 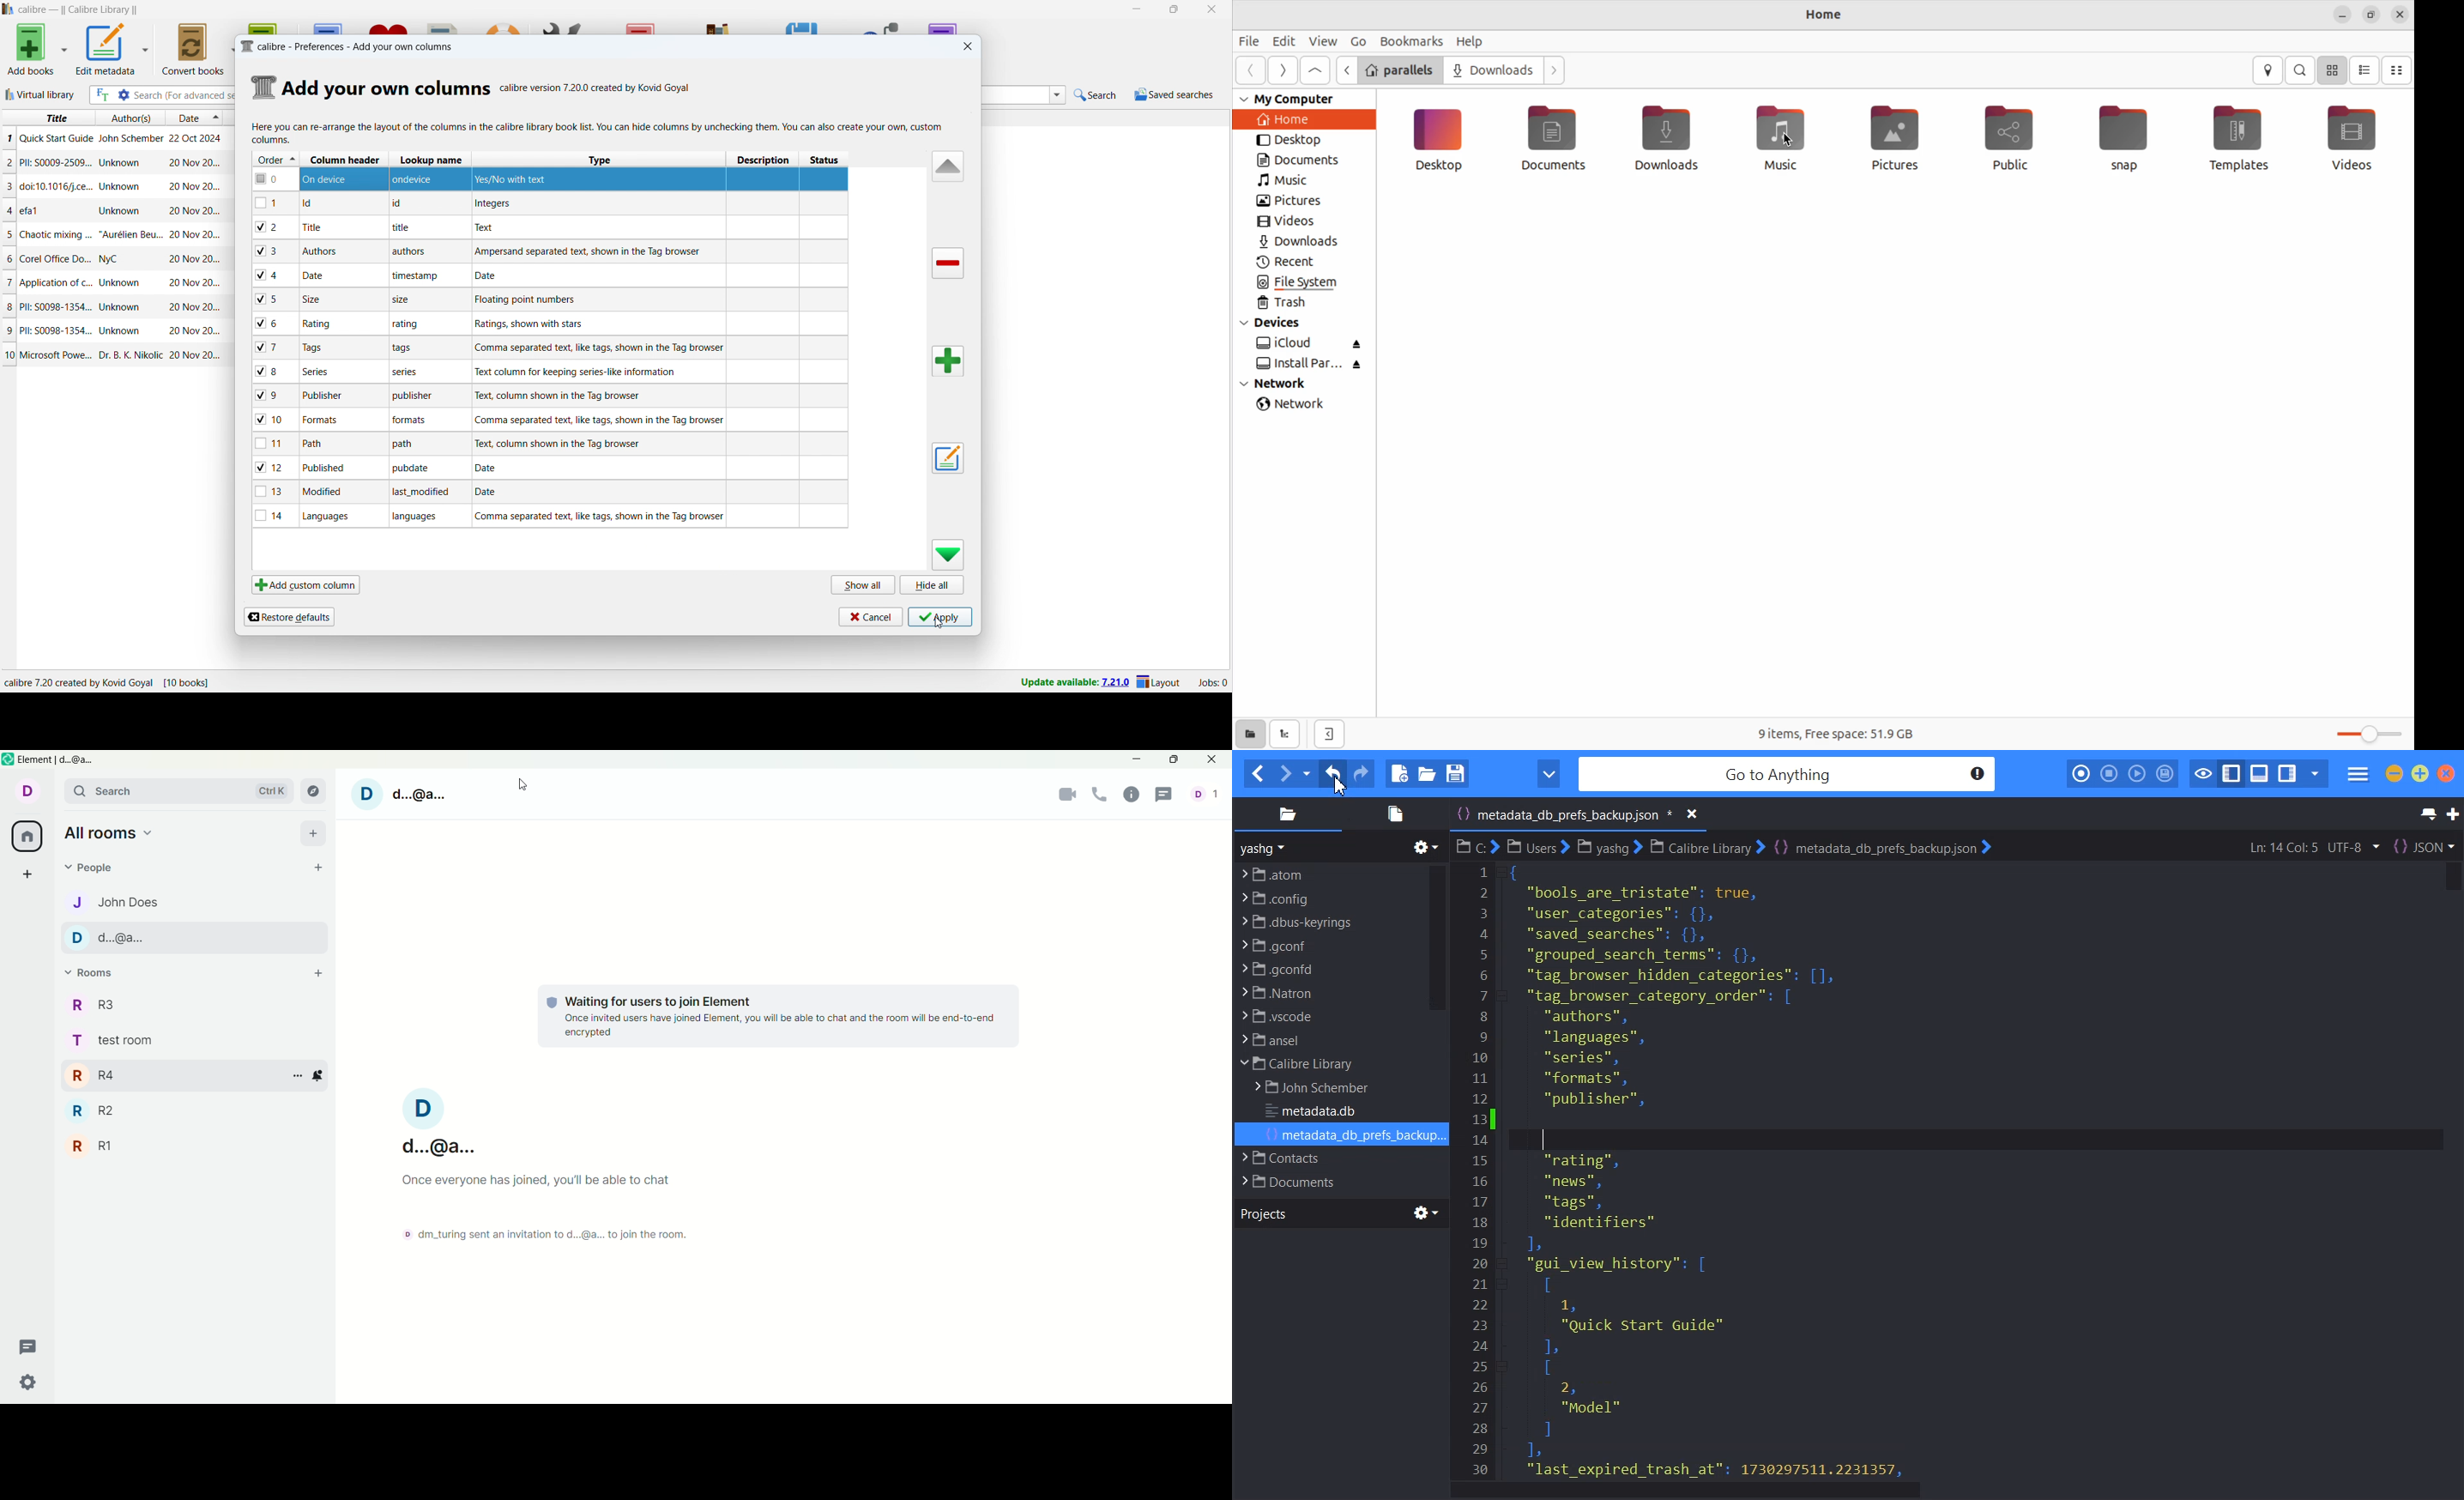 What do you see at coordinates (178, 792) in the screenshot?
I see `search` at bounding box center [178, 792].